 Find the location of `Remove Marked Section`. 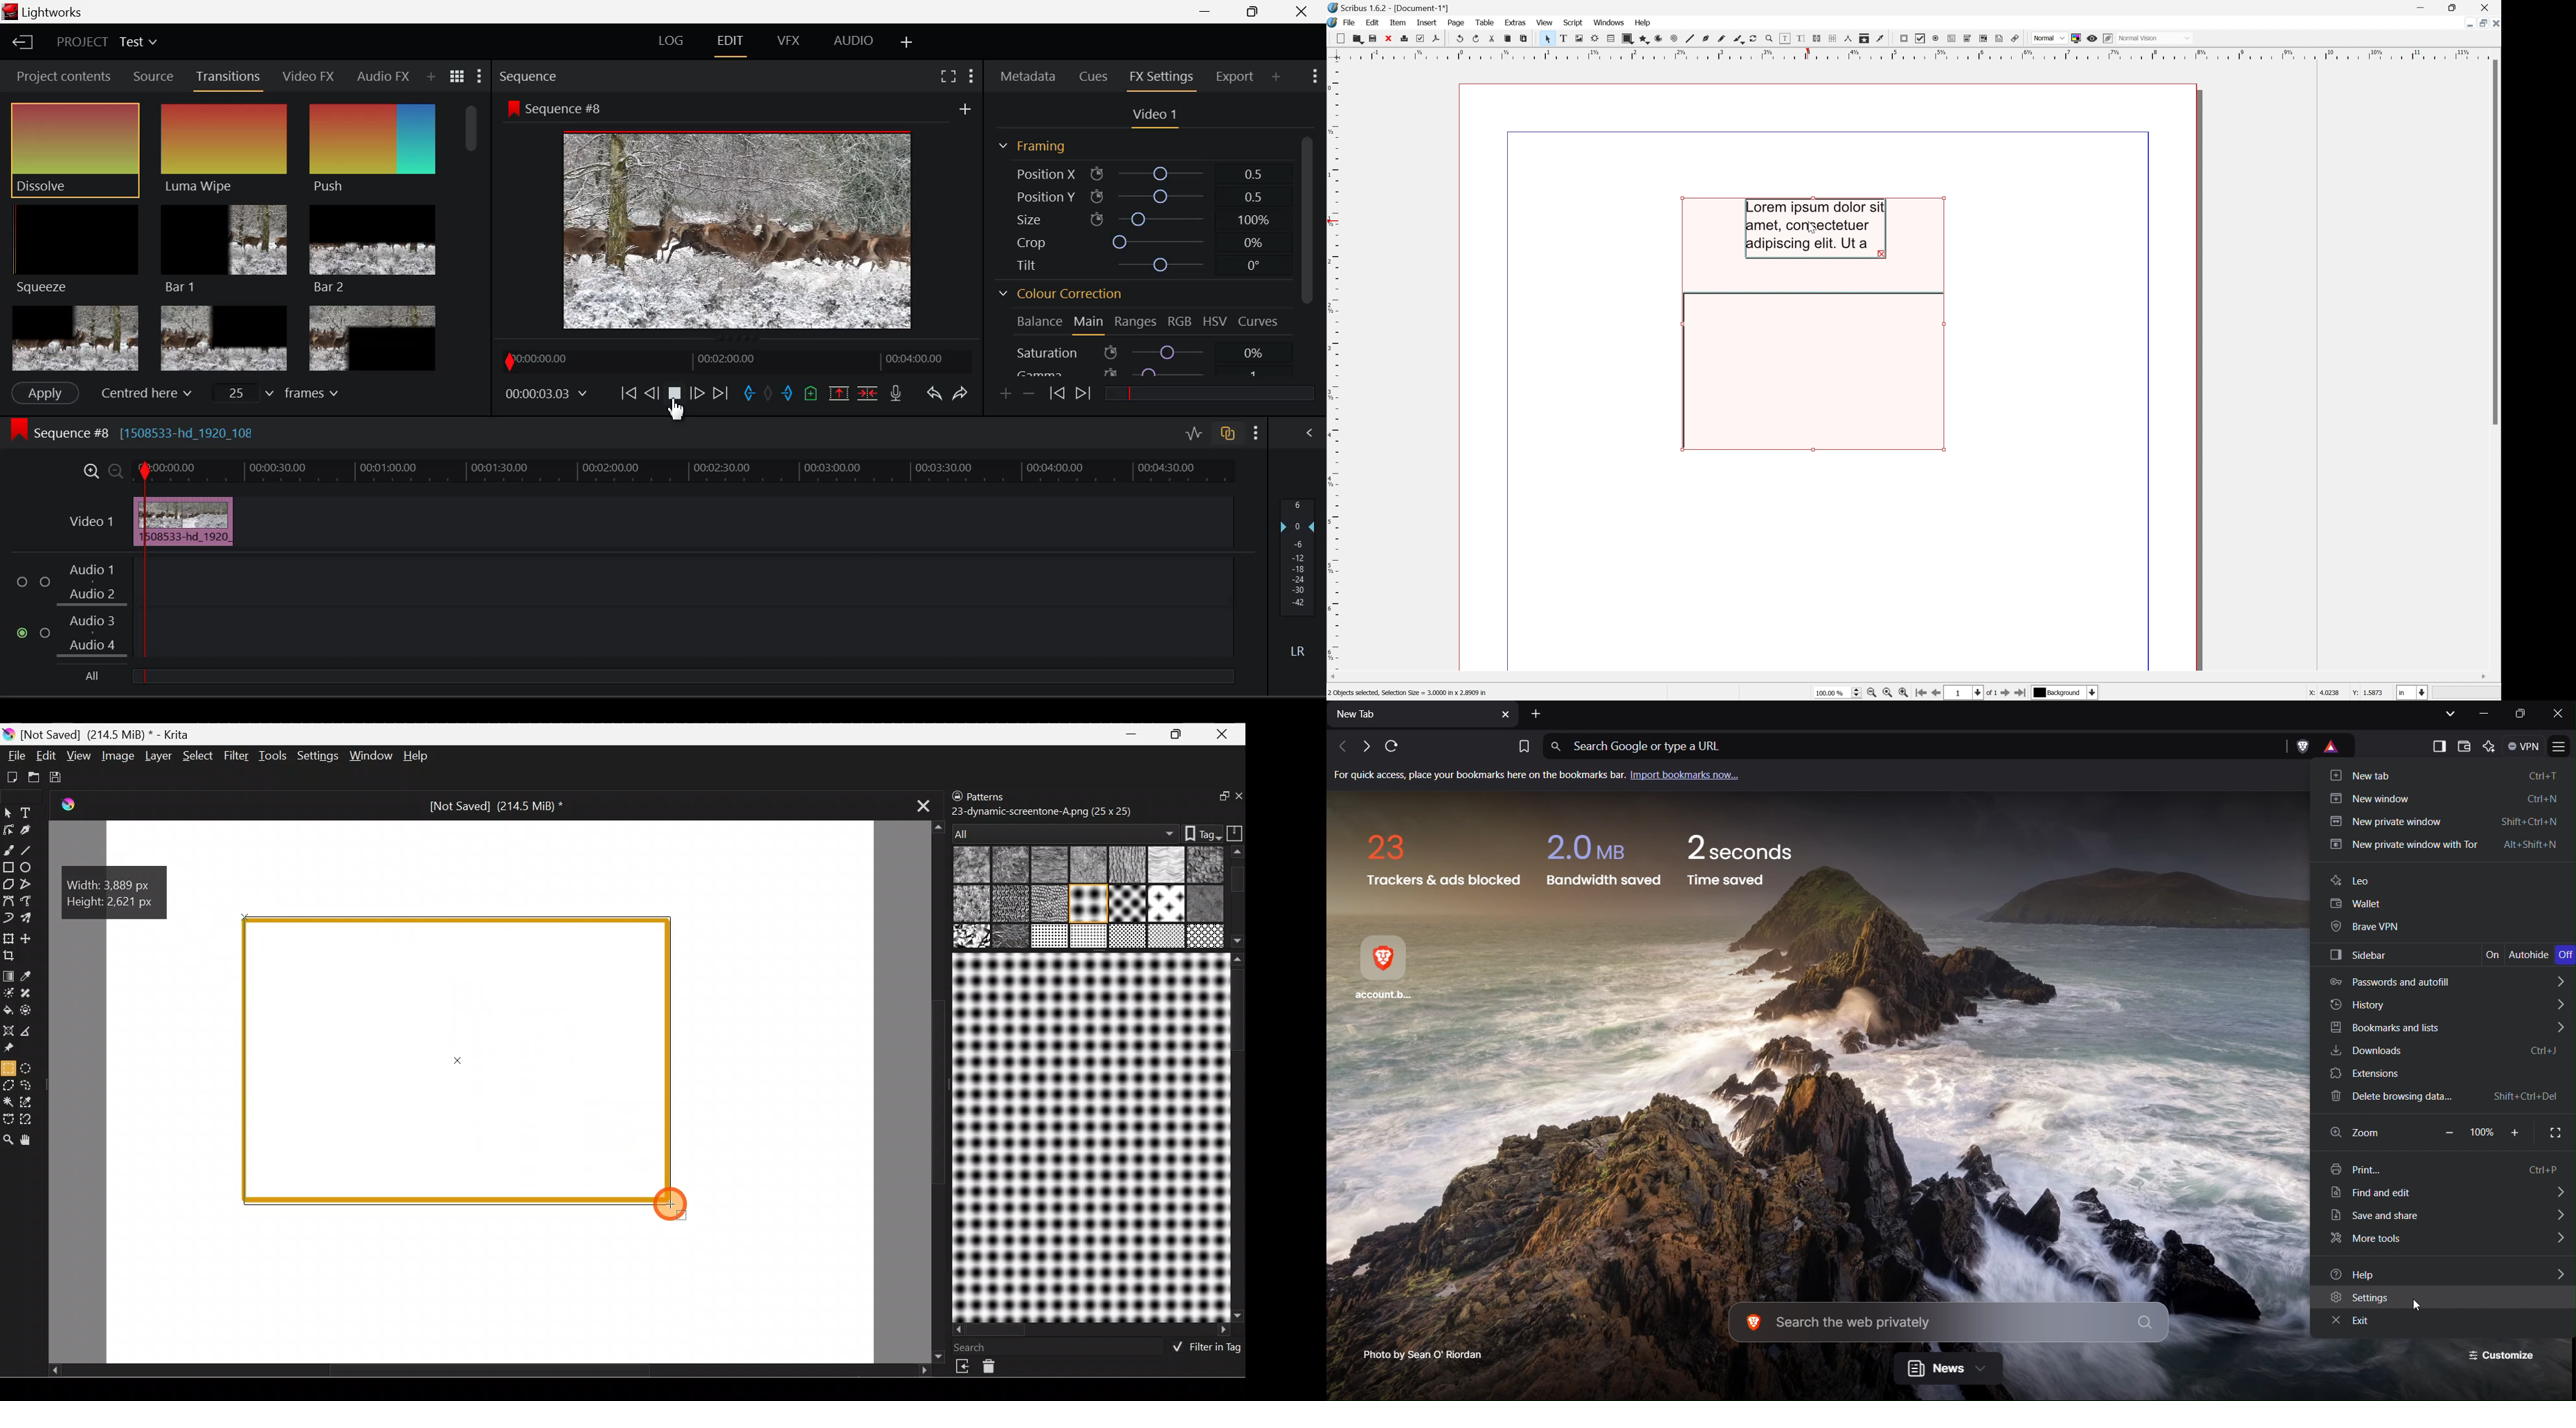

Remove Marked Section is located at coordinates (841, 393).